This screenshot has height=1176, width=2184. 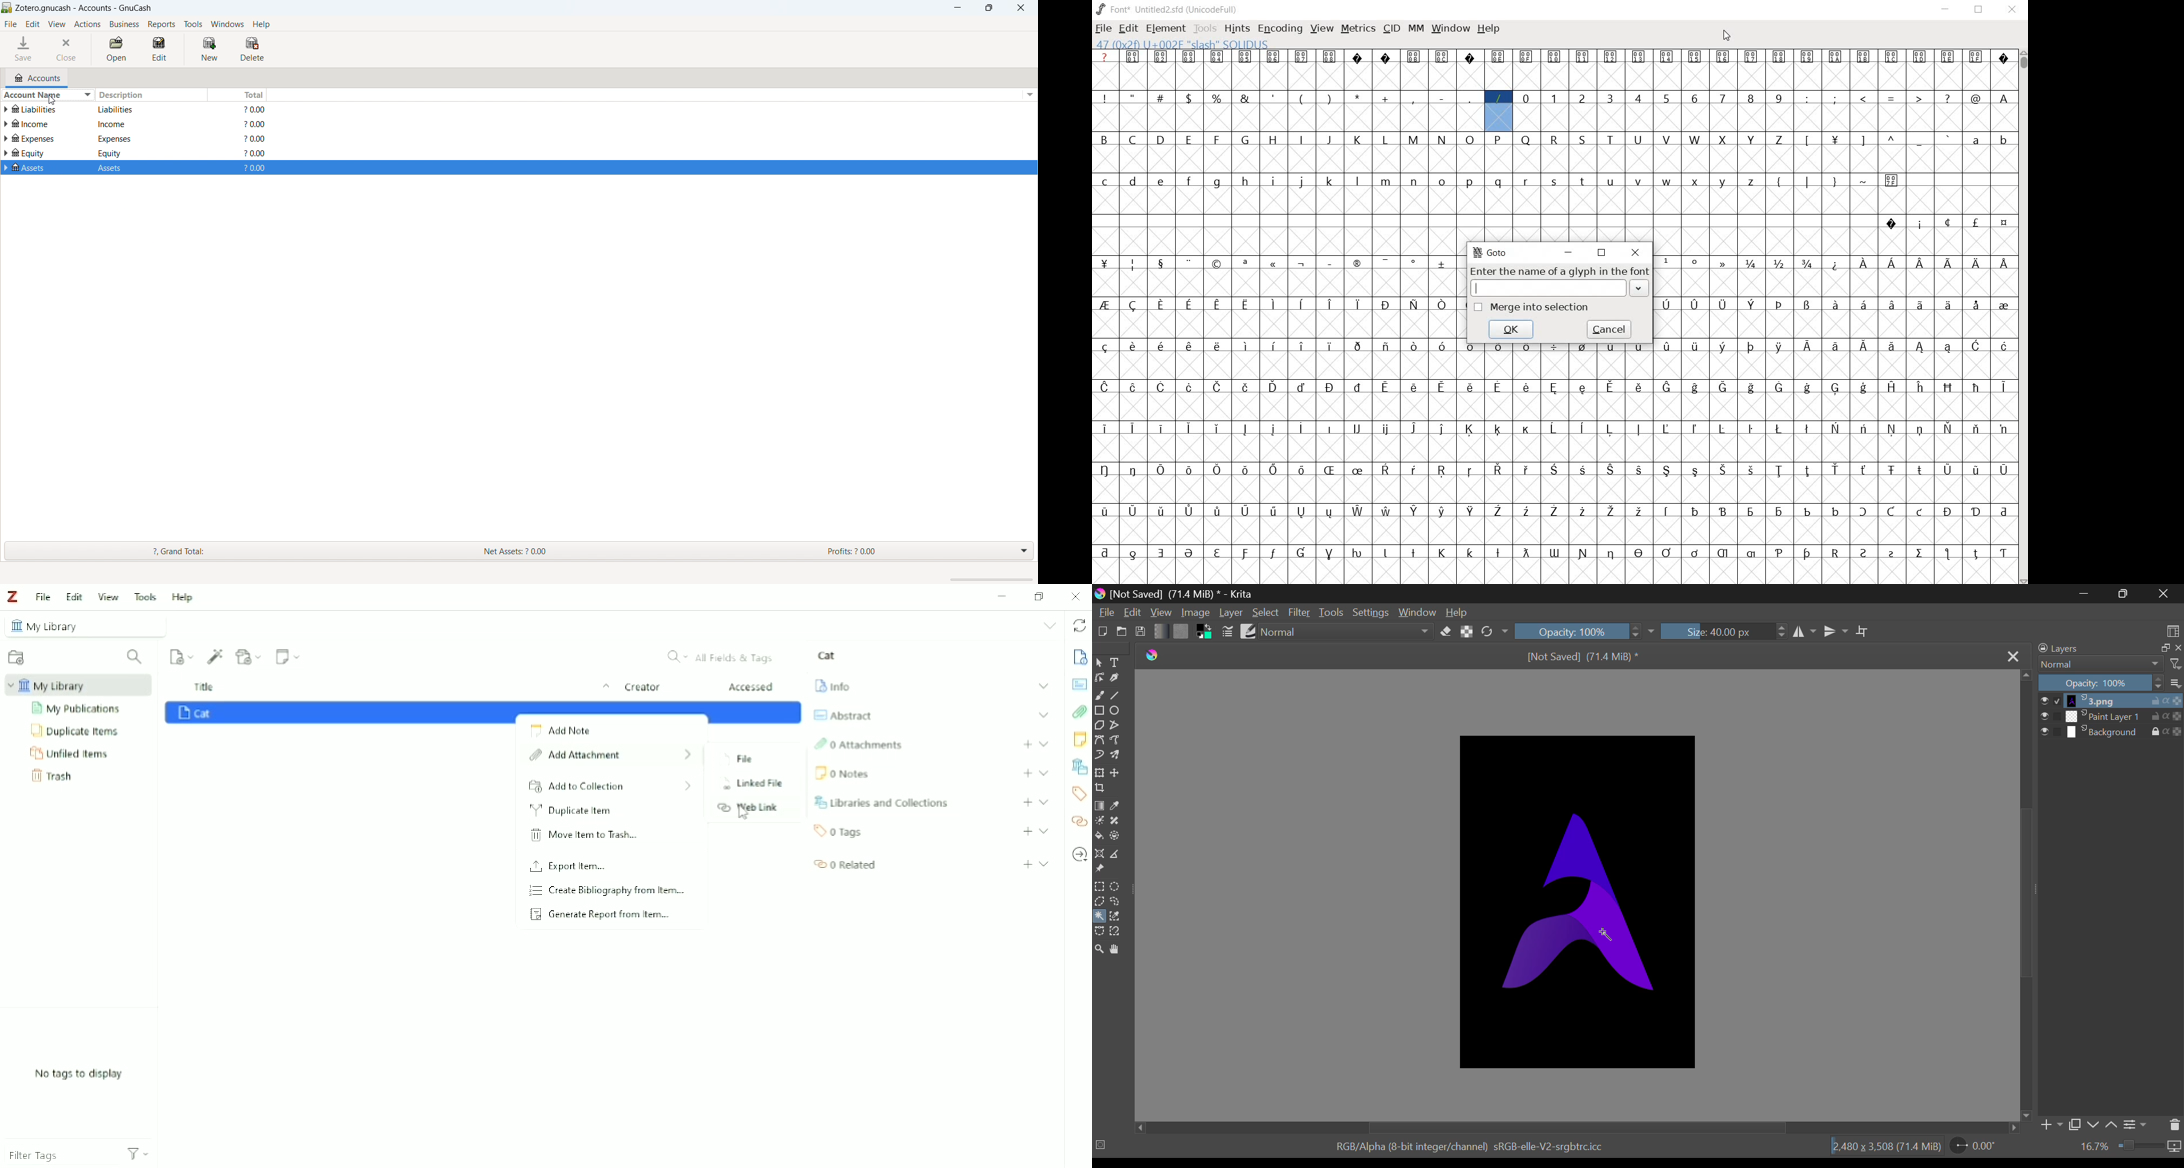 I want to click on Gradient, so click(x=1160, y=632).